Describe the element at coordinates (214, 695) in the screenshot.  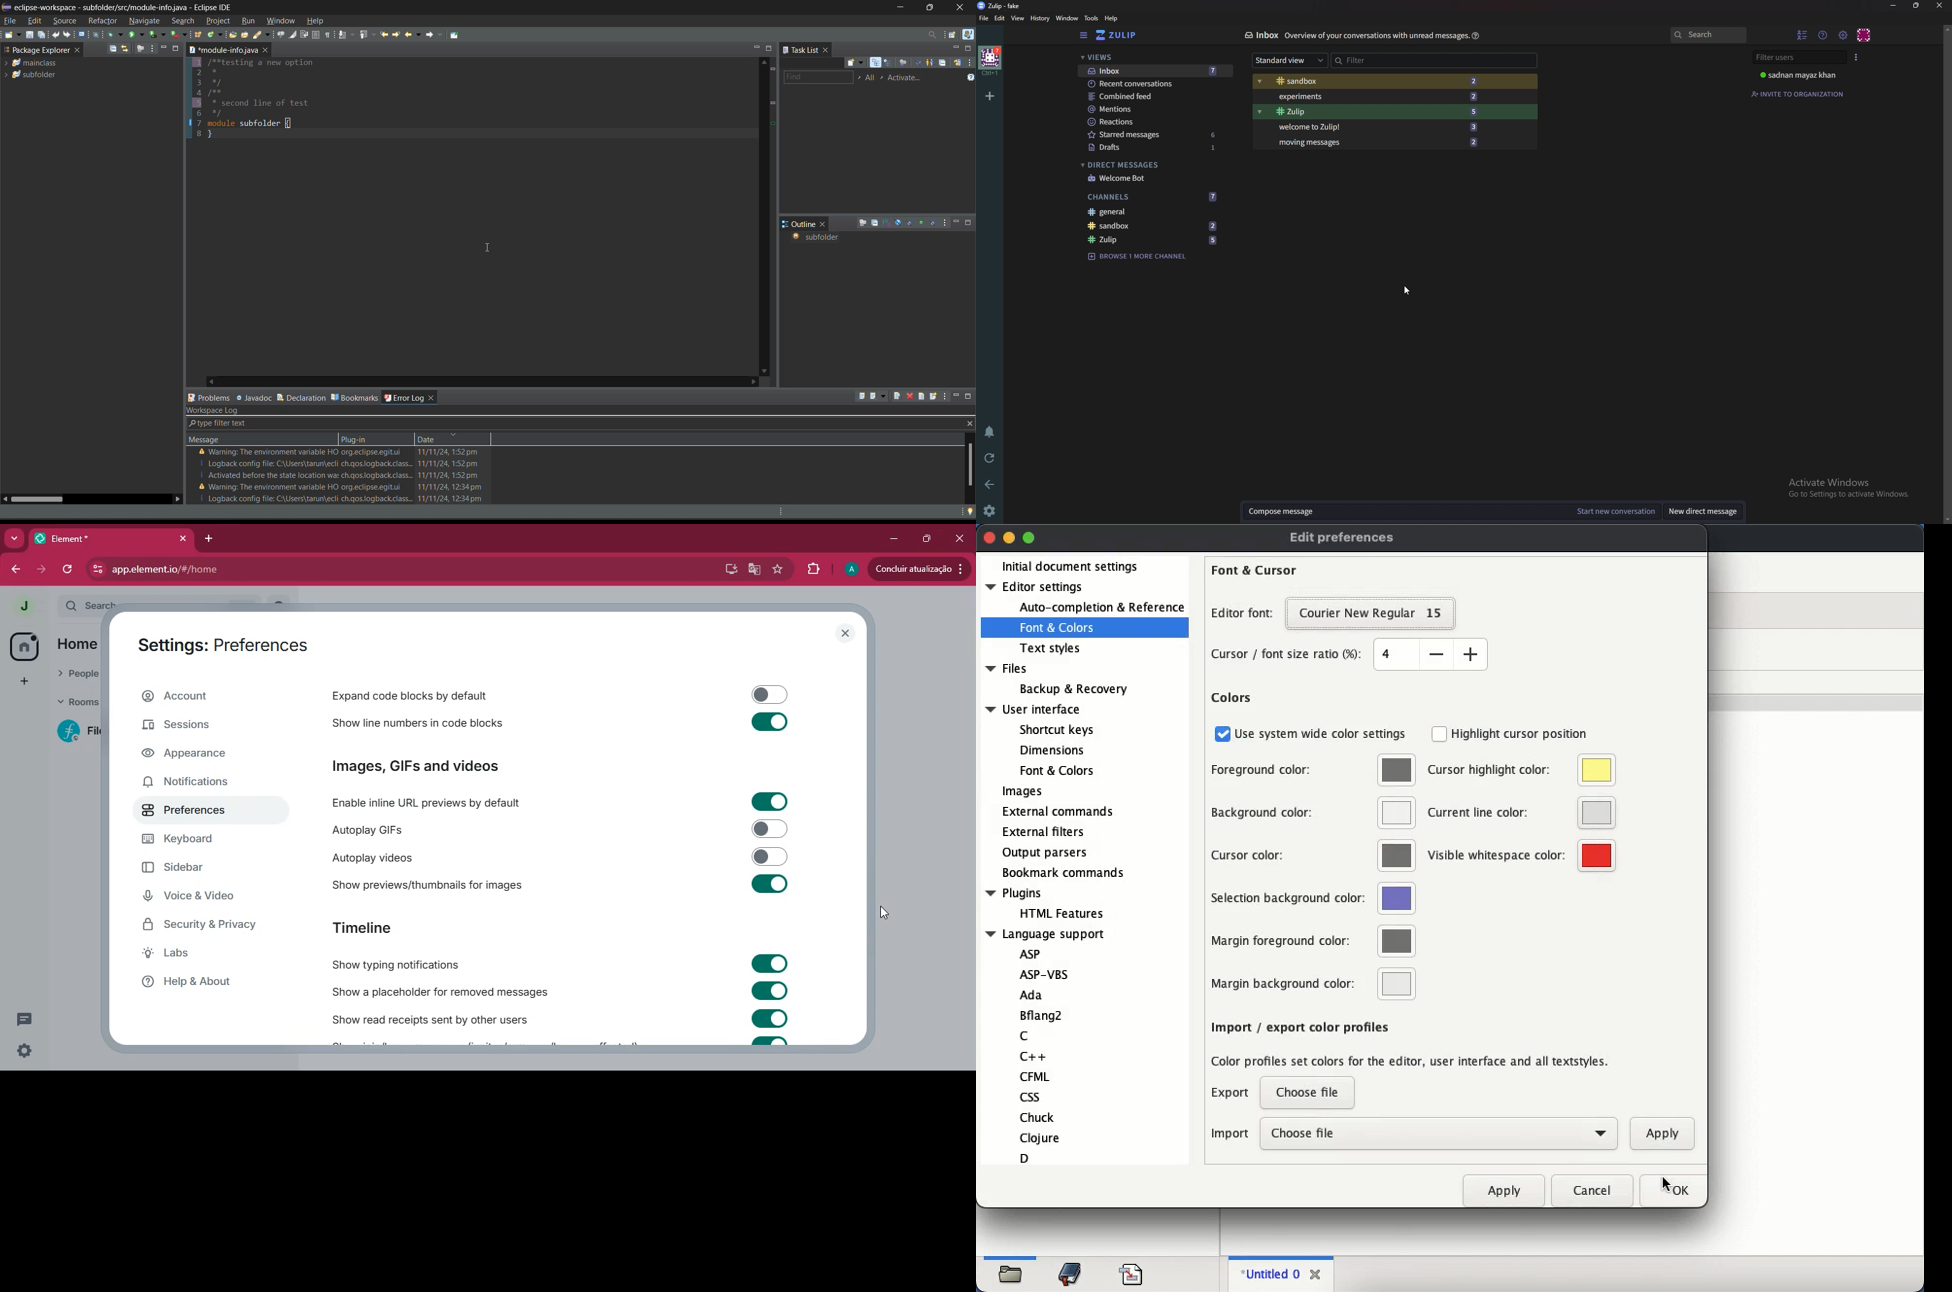
I see `account` at that location.